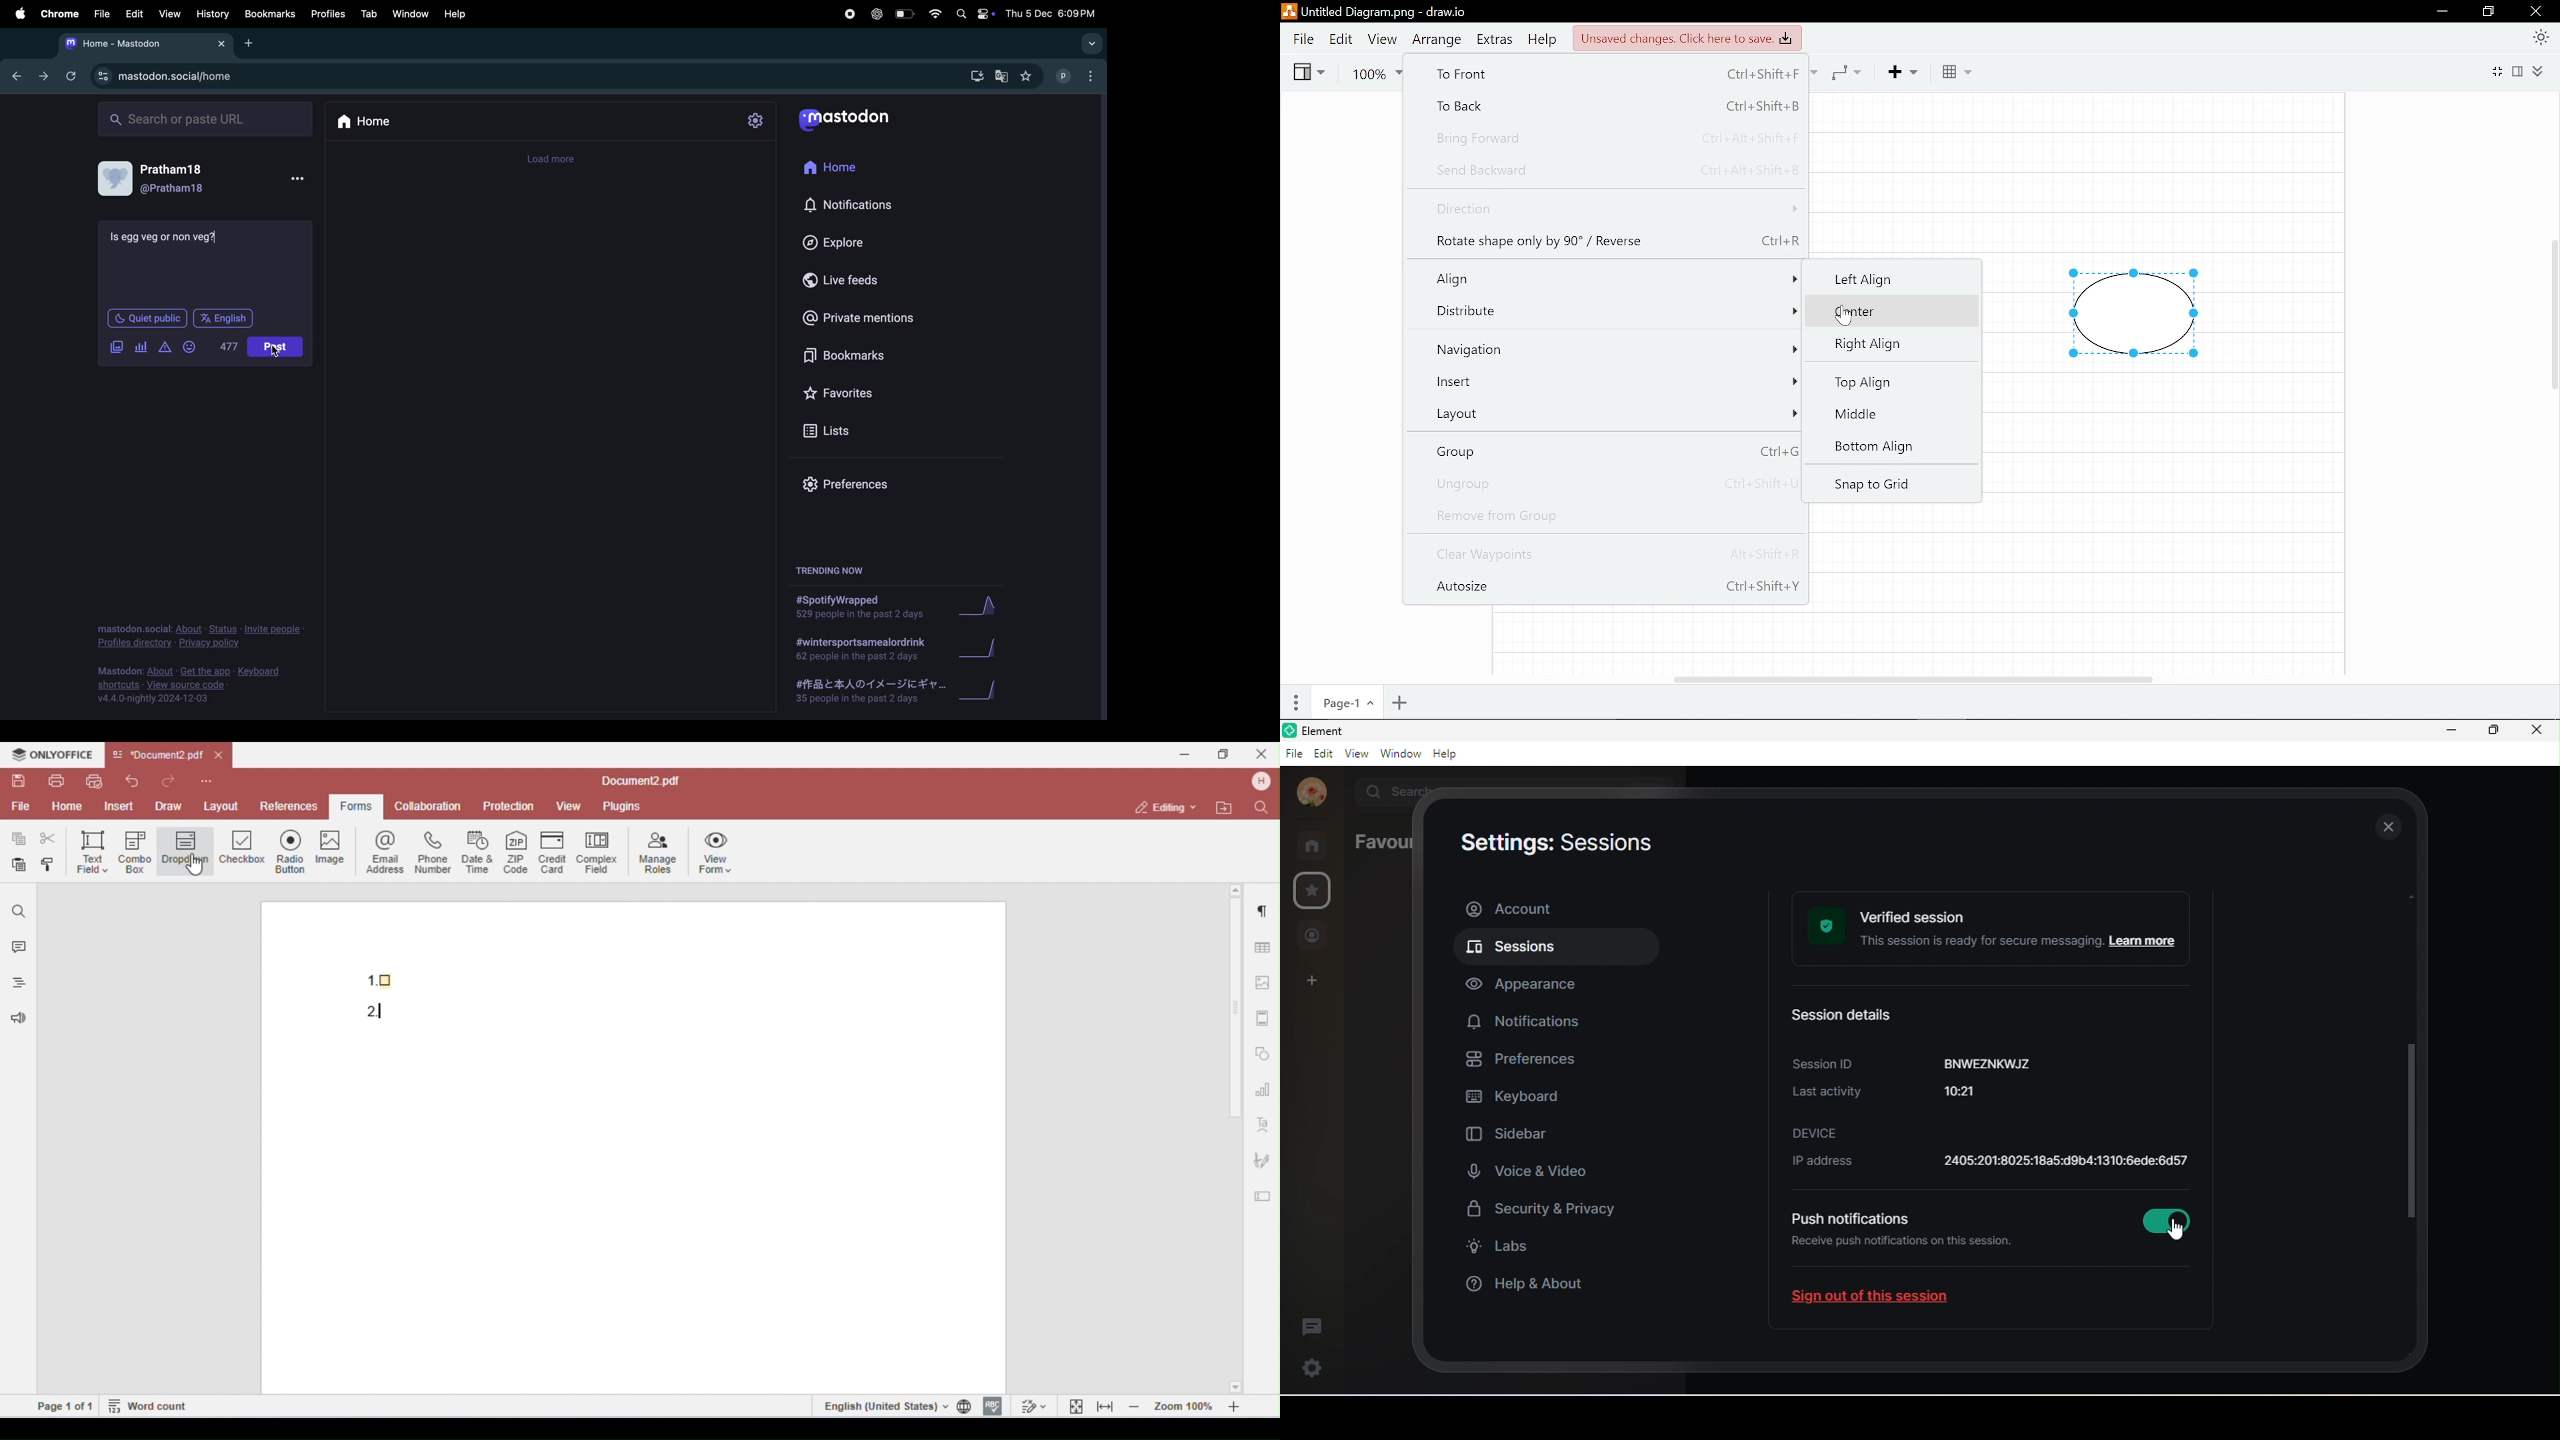 Image resolution: width=2576 pixels, height=1456 pixels. Describe the element at coordinates (856, 355) in the screenshot. I see `Bookmarks` at that location.